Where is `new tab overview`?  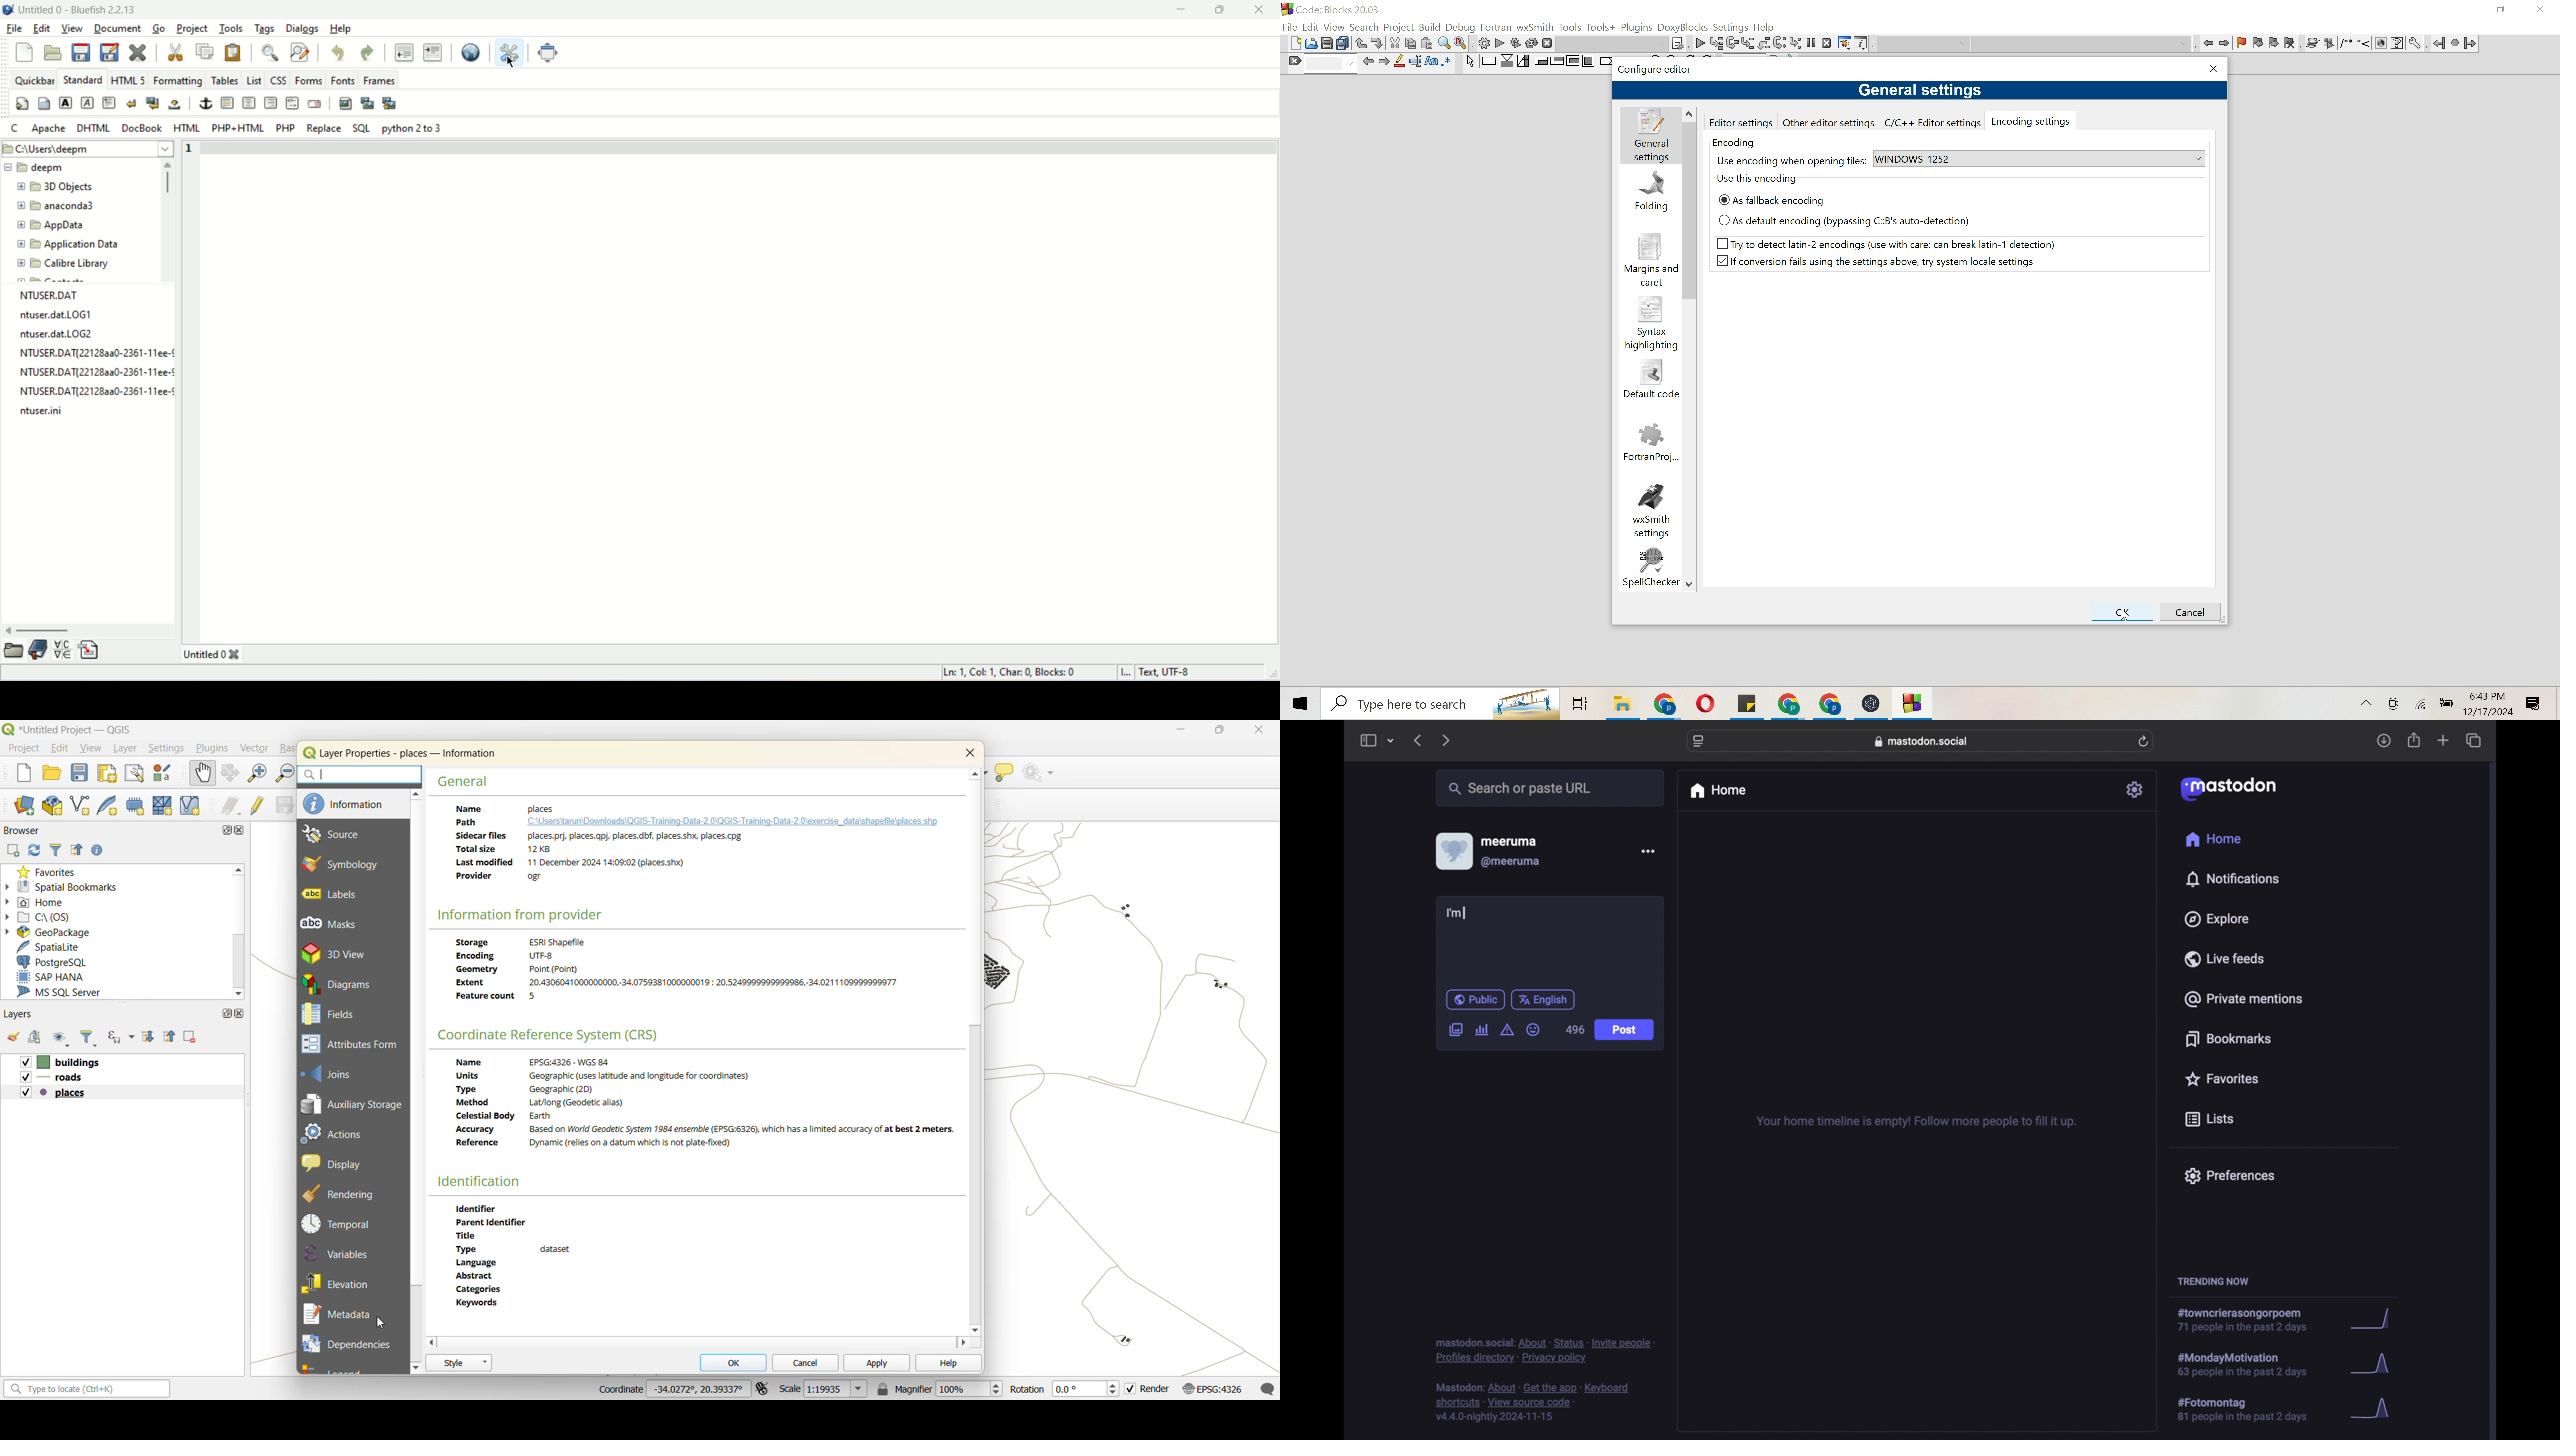 new tab overview is located at coordinates (2443, 740).